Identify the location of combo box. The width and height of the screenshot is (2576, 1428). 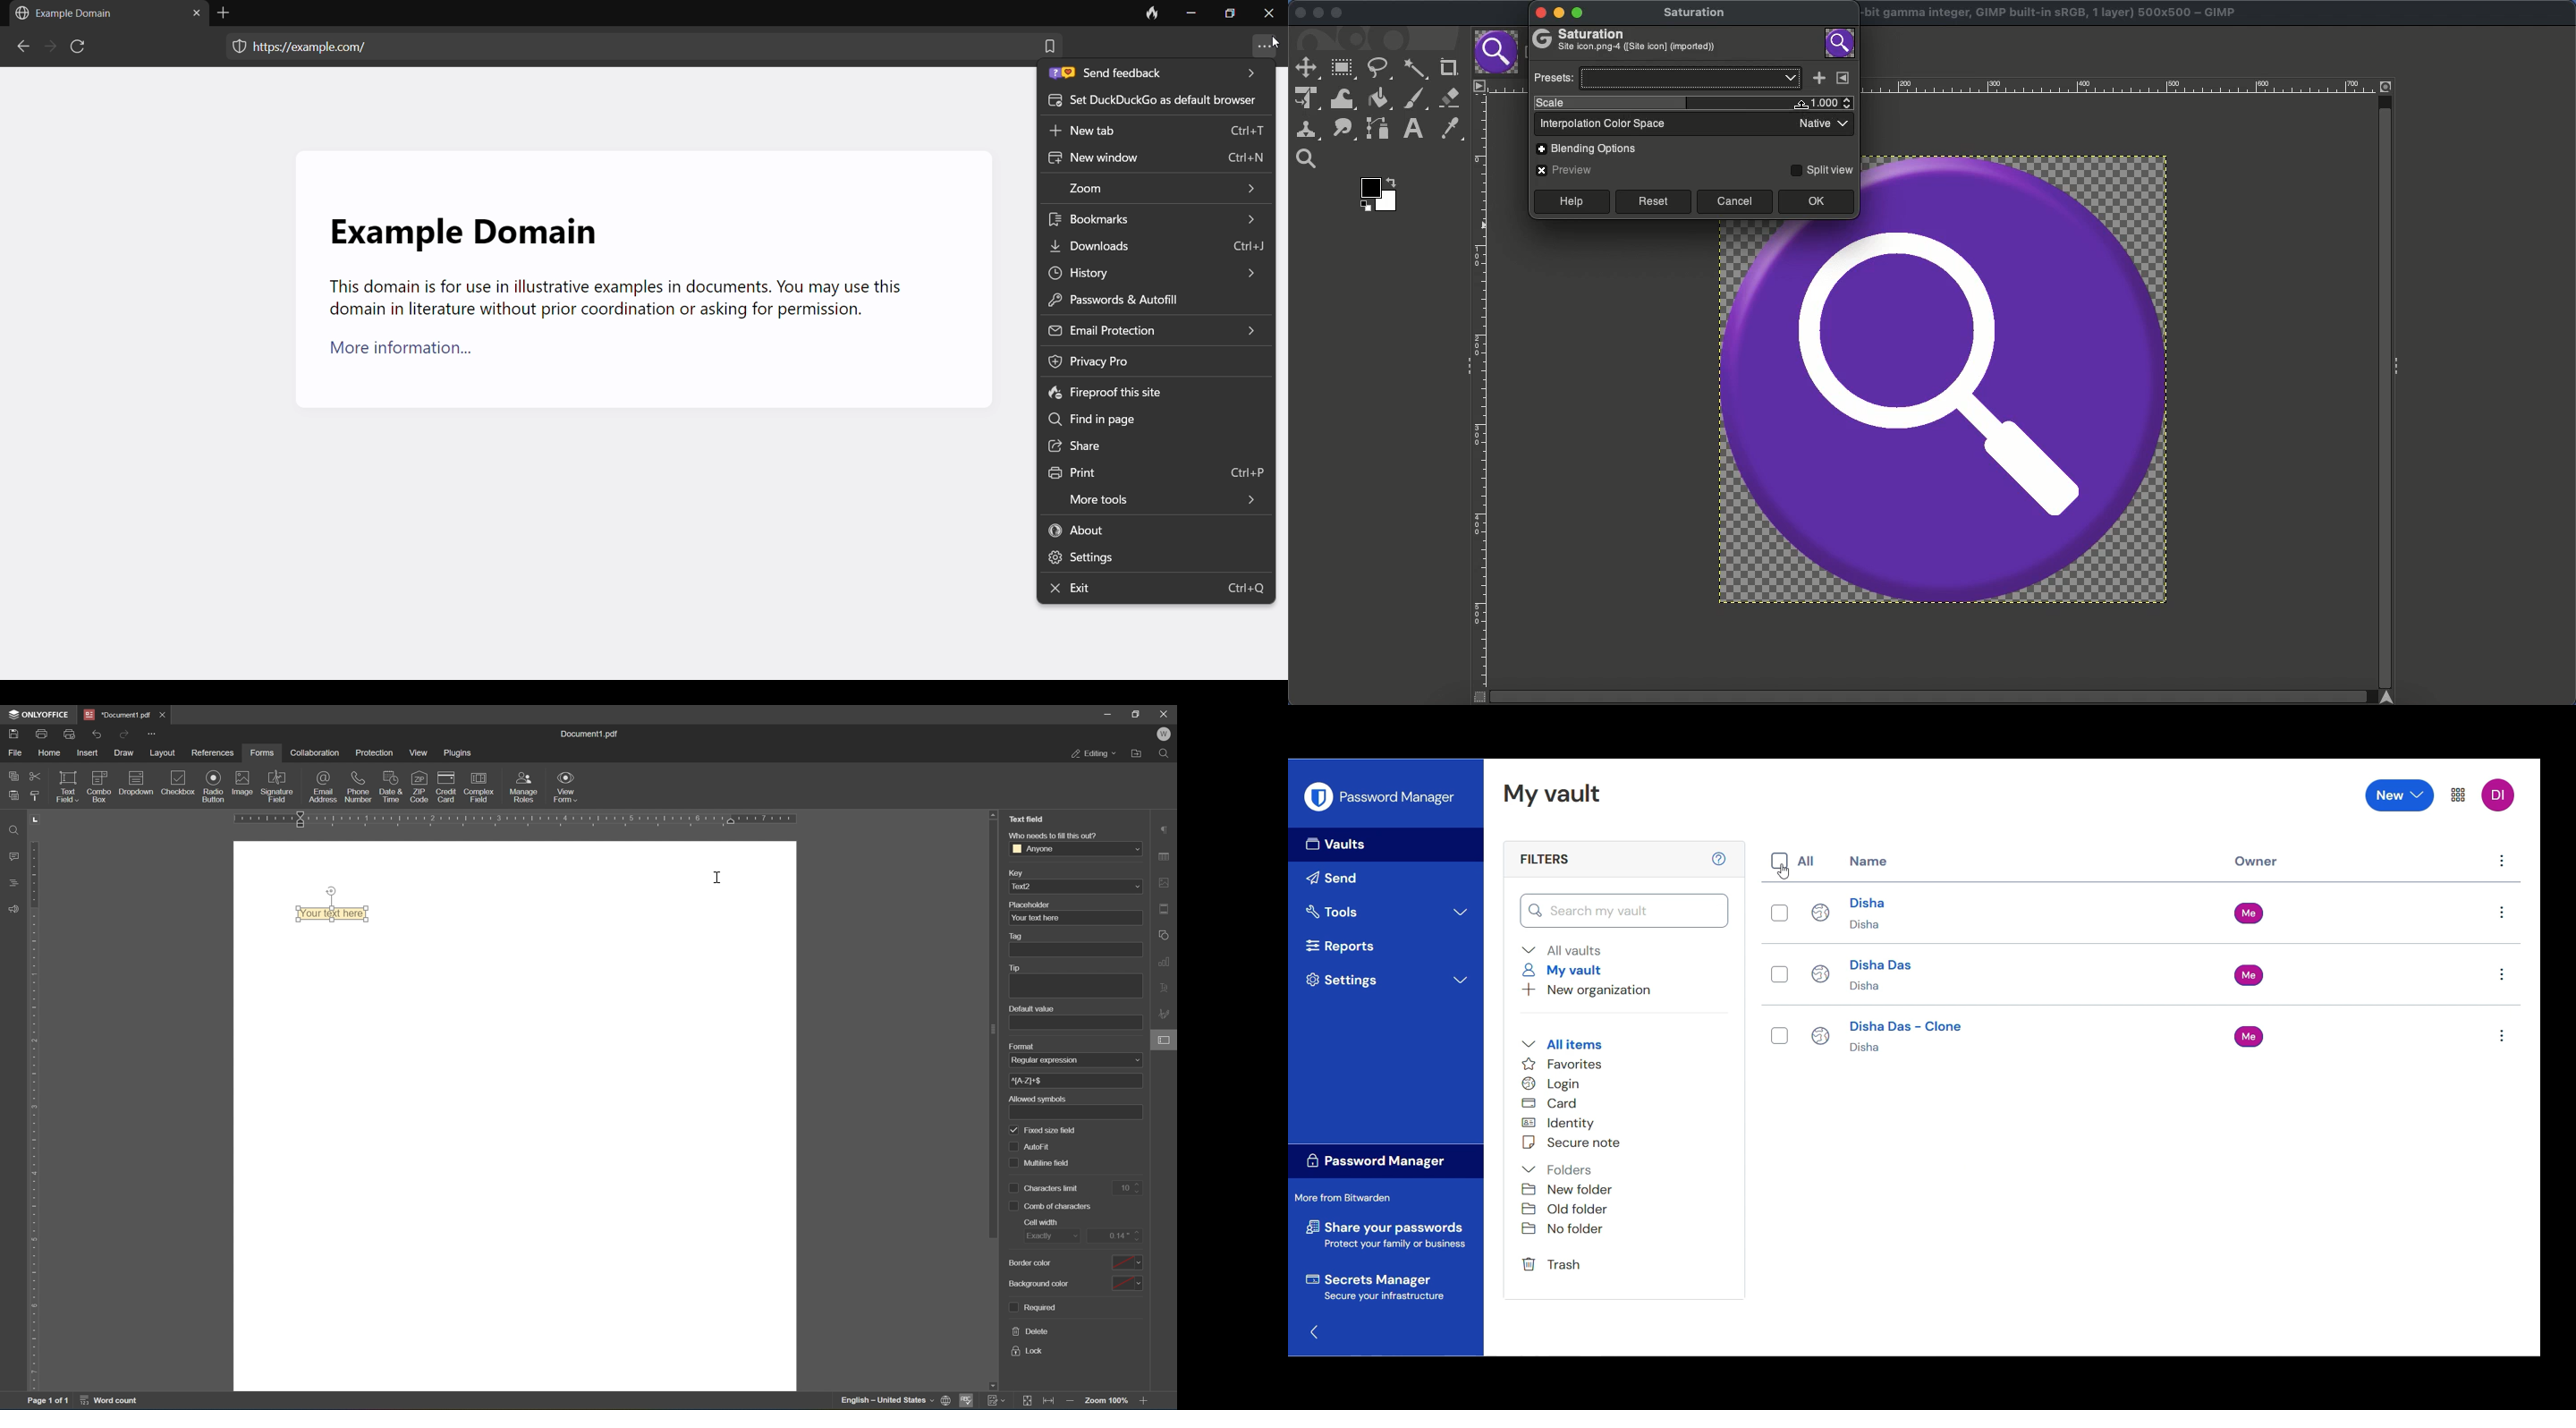
(99, 786).